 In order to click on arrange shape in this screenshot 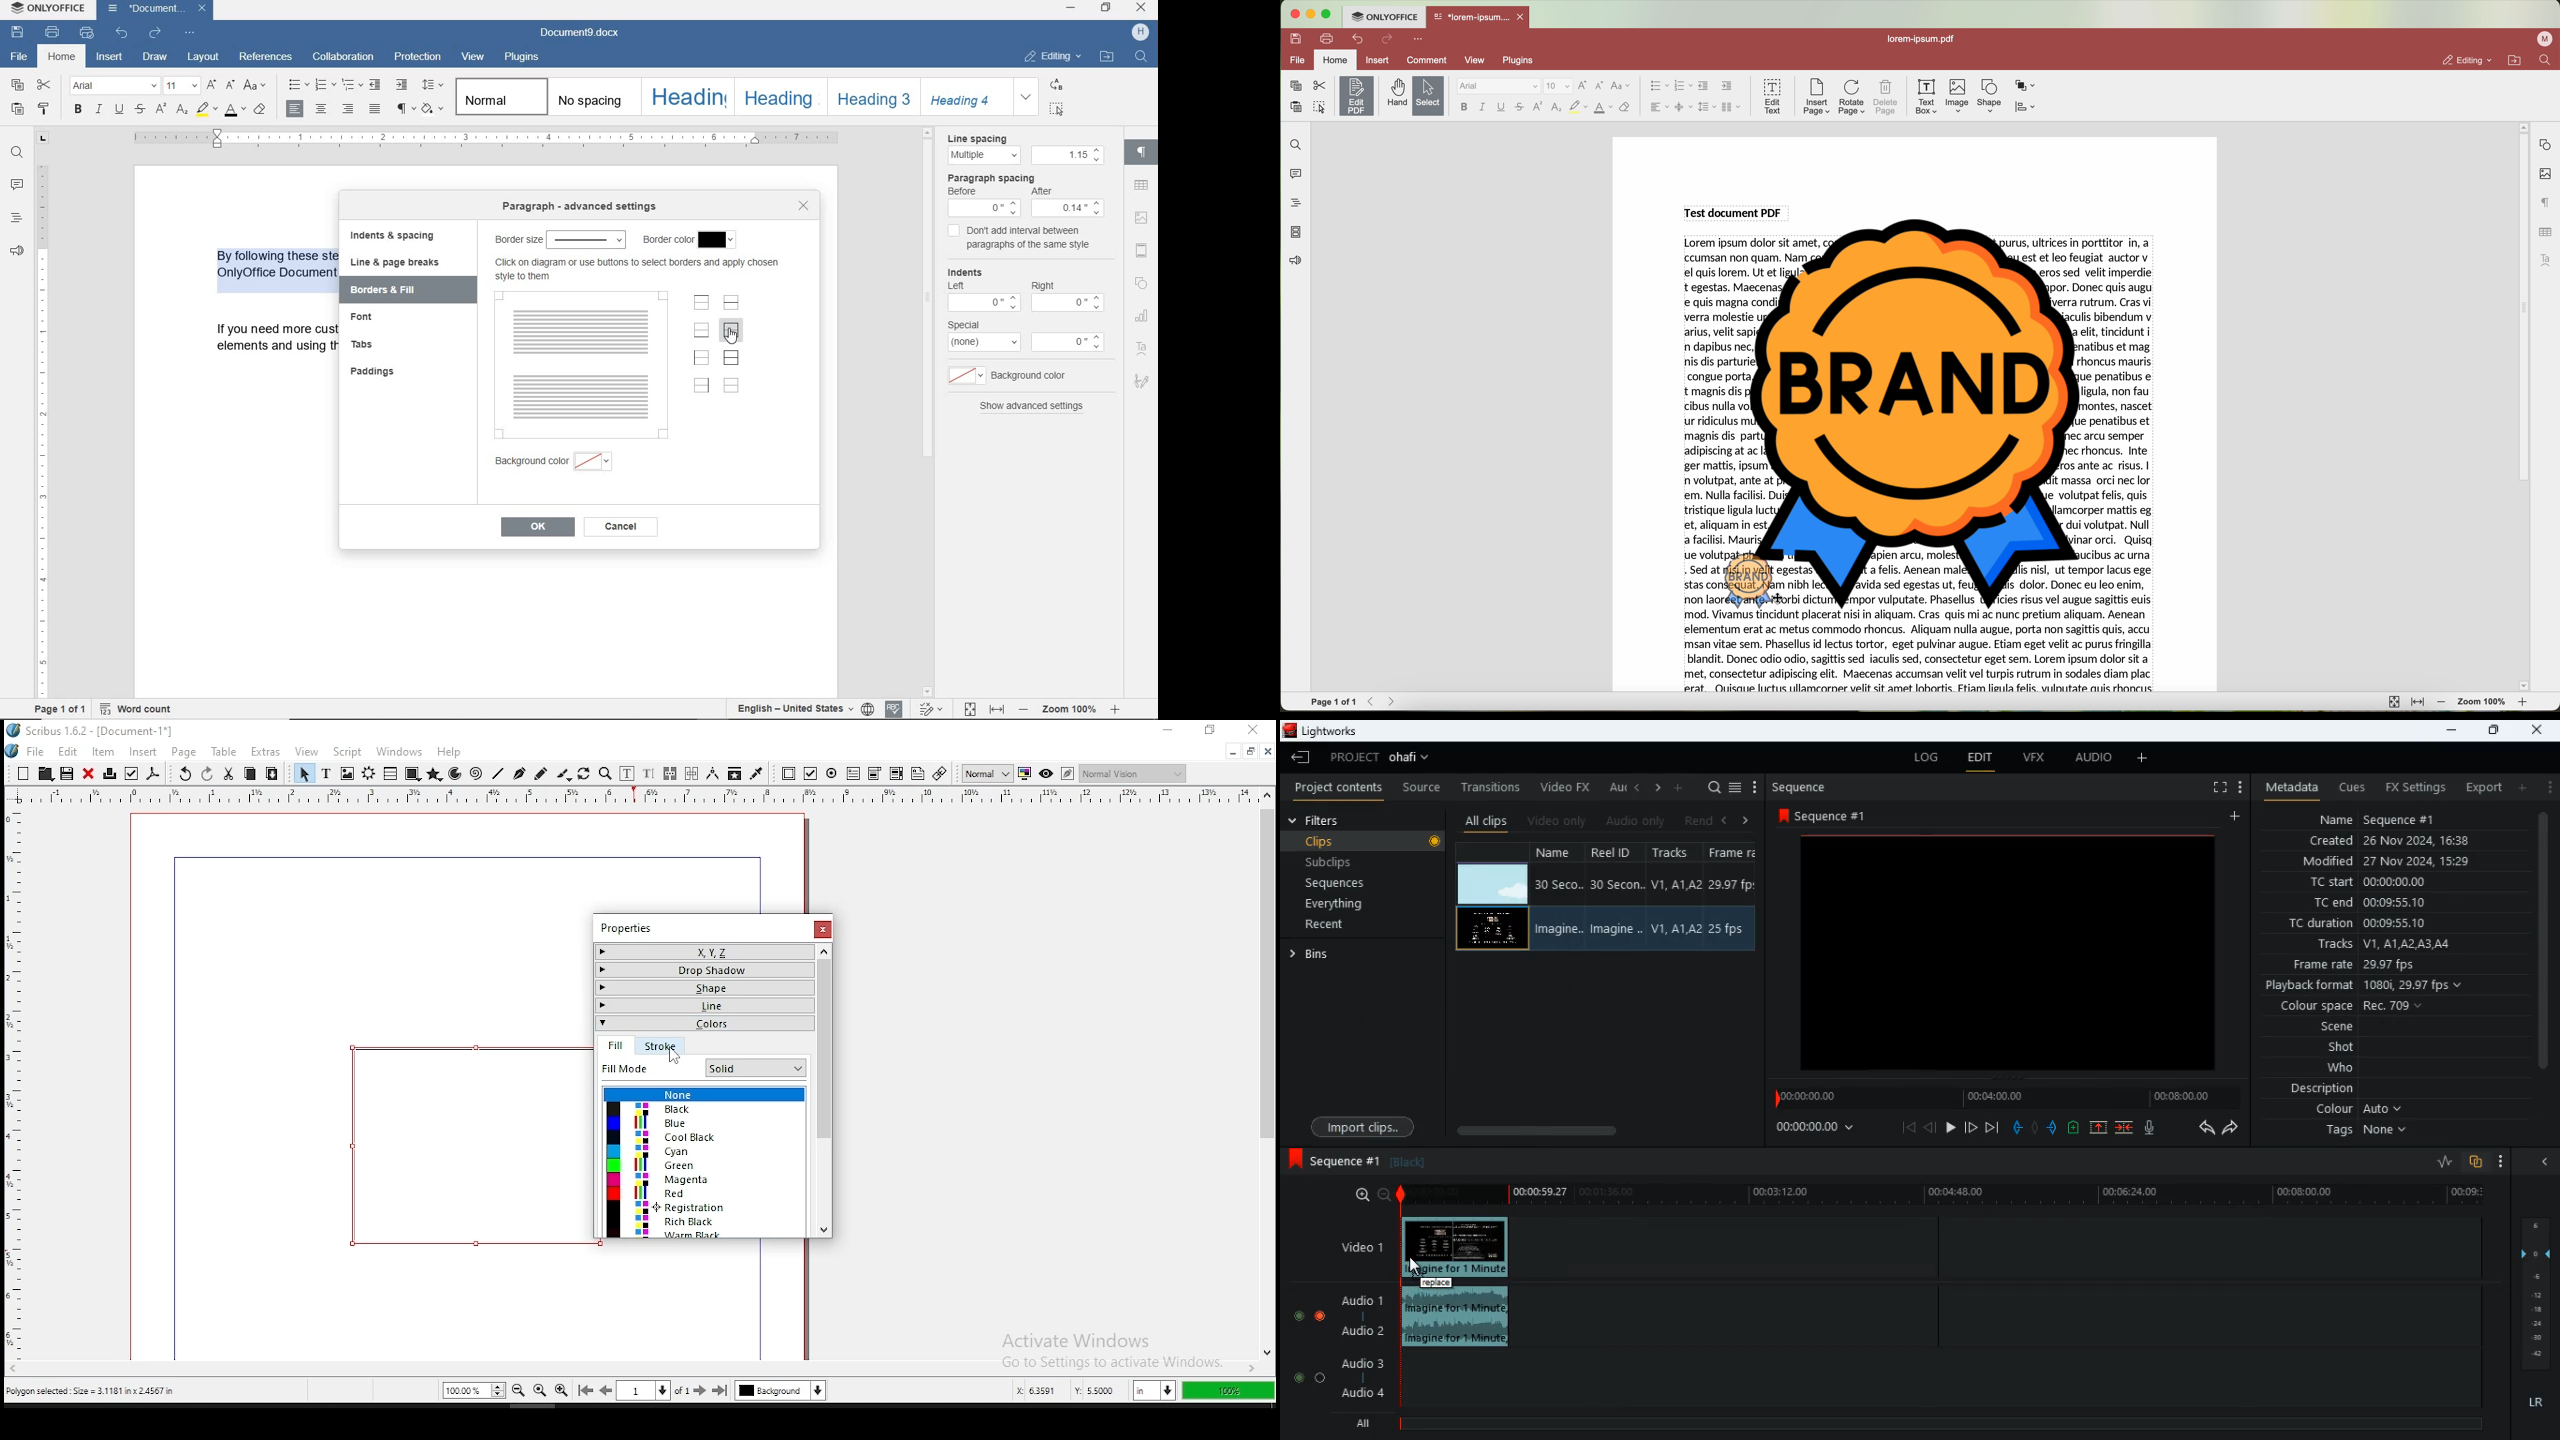, I will do `click(2025, 86)`.